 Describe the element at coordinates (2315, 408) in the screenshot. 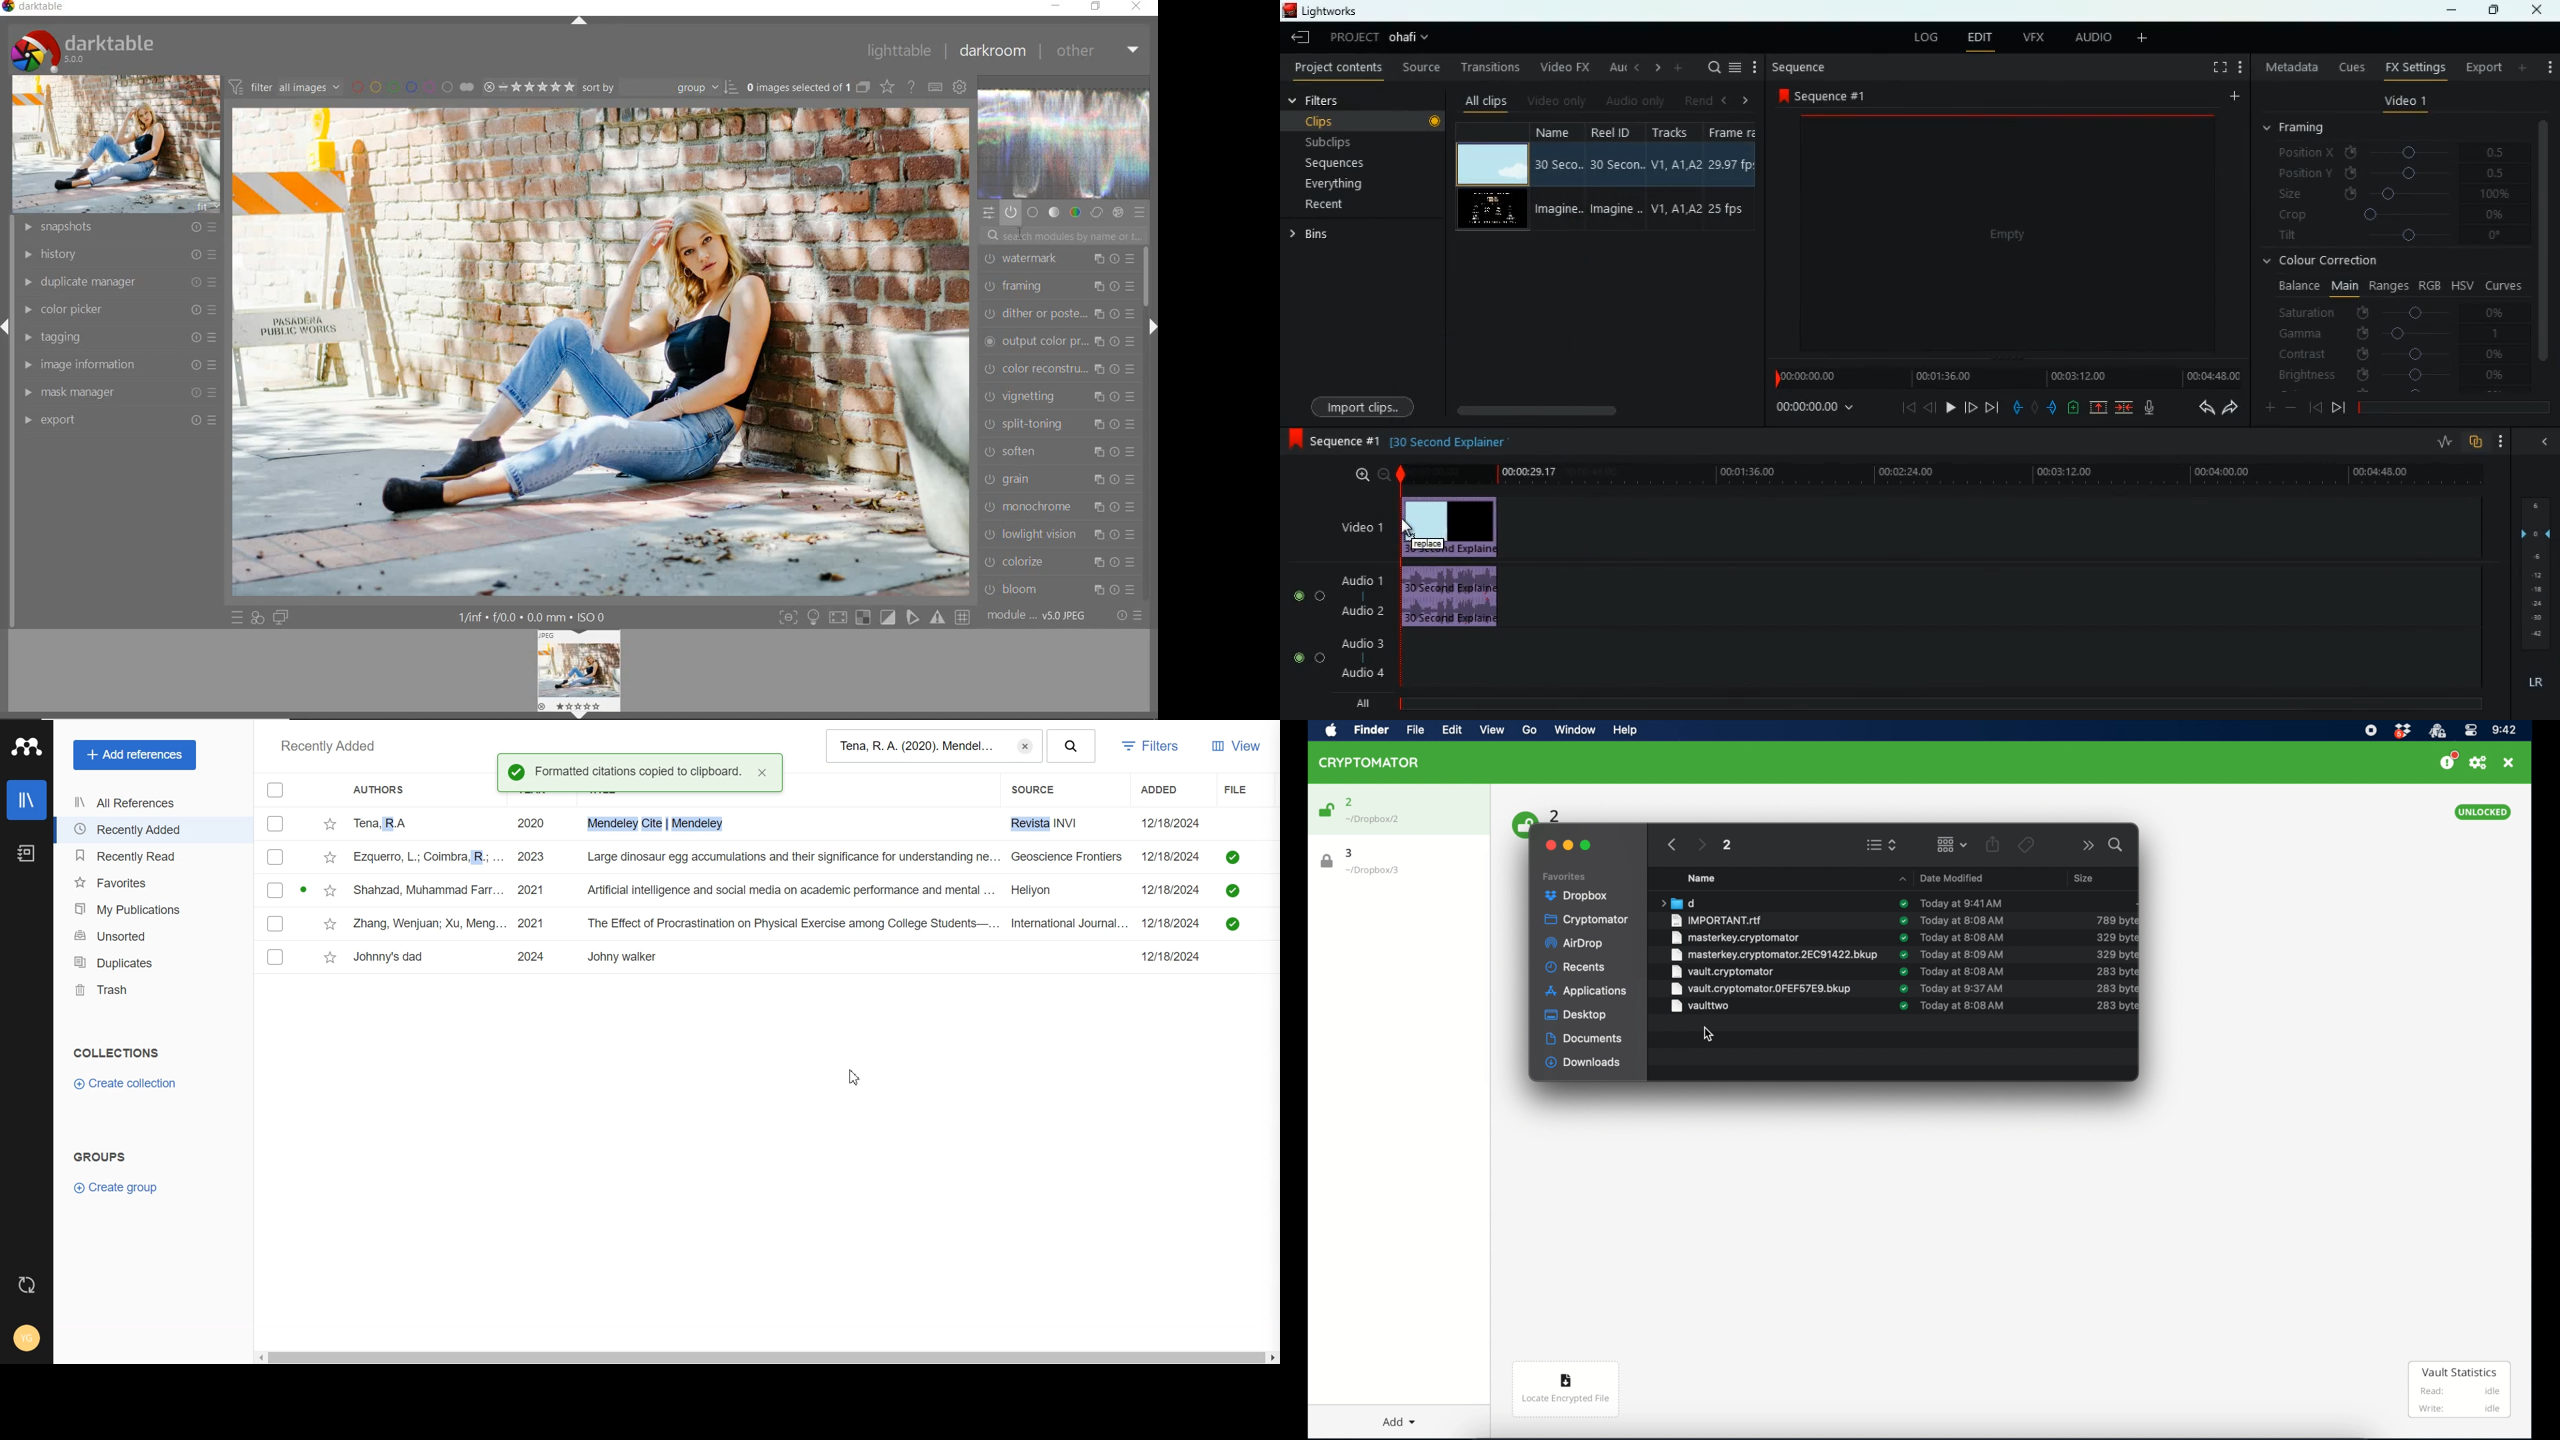

I see `back` at that location.